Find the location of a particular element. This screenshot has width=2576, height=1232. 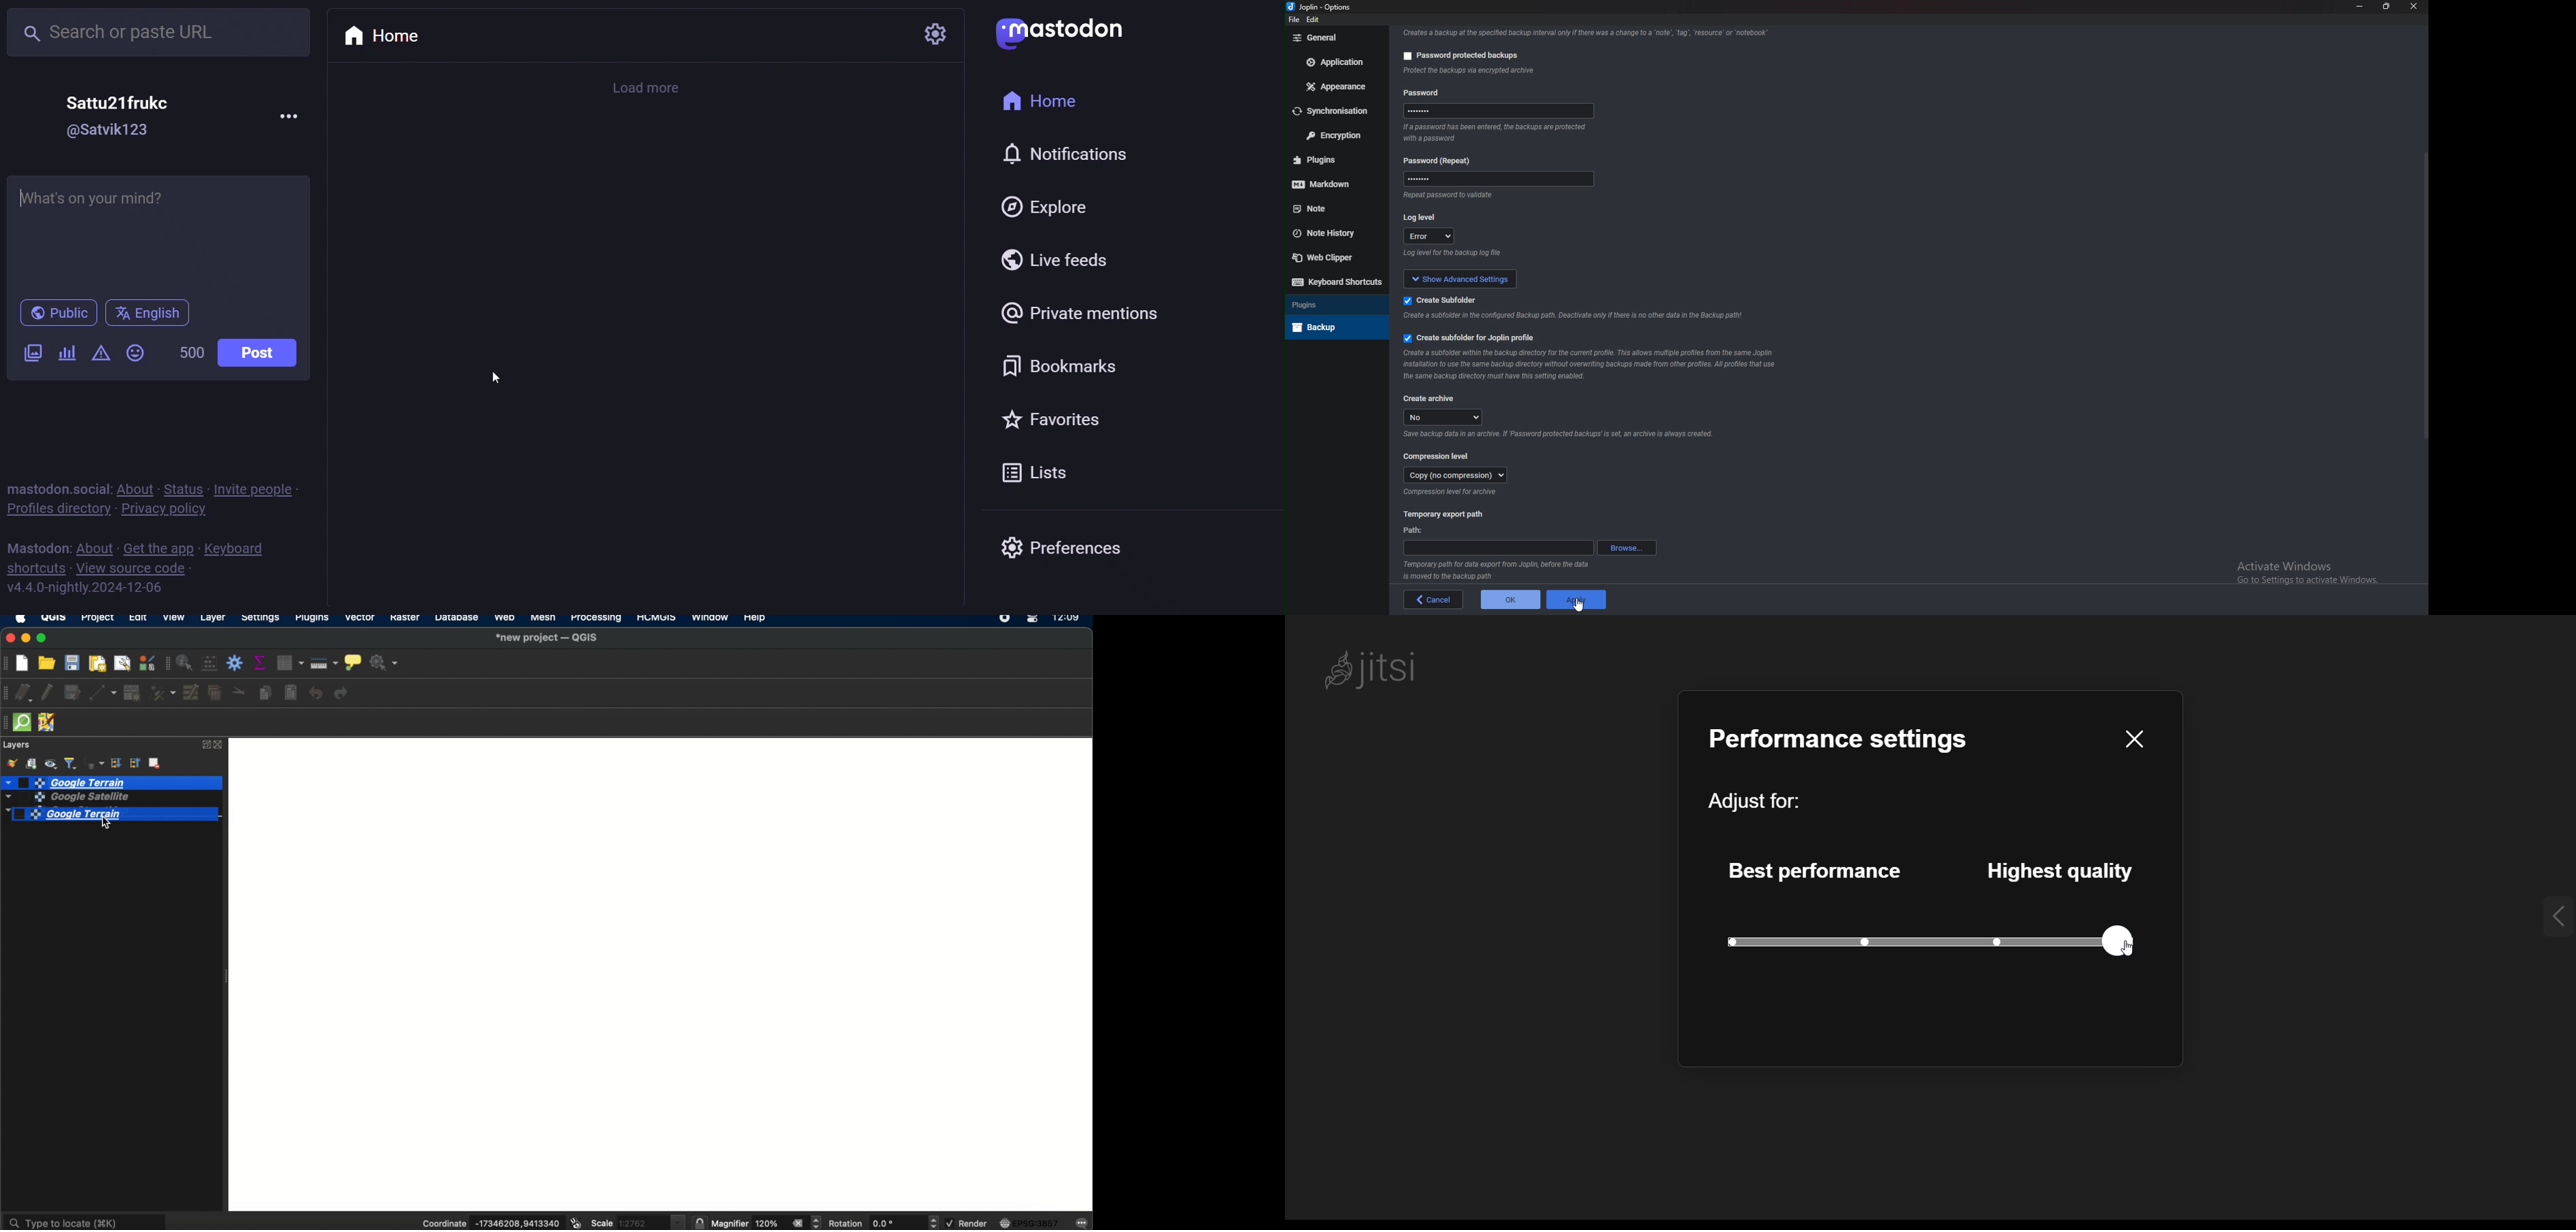

copy (no compression) is located at coordinates (1454, 477).